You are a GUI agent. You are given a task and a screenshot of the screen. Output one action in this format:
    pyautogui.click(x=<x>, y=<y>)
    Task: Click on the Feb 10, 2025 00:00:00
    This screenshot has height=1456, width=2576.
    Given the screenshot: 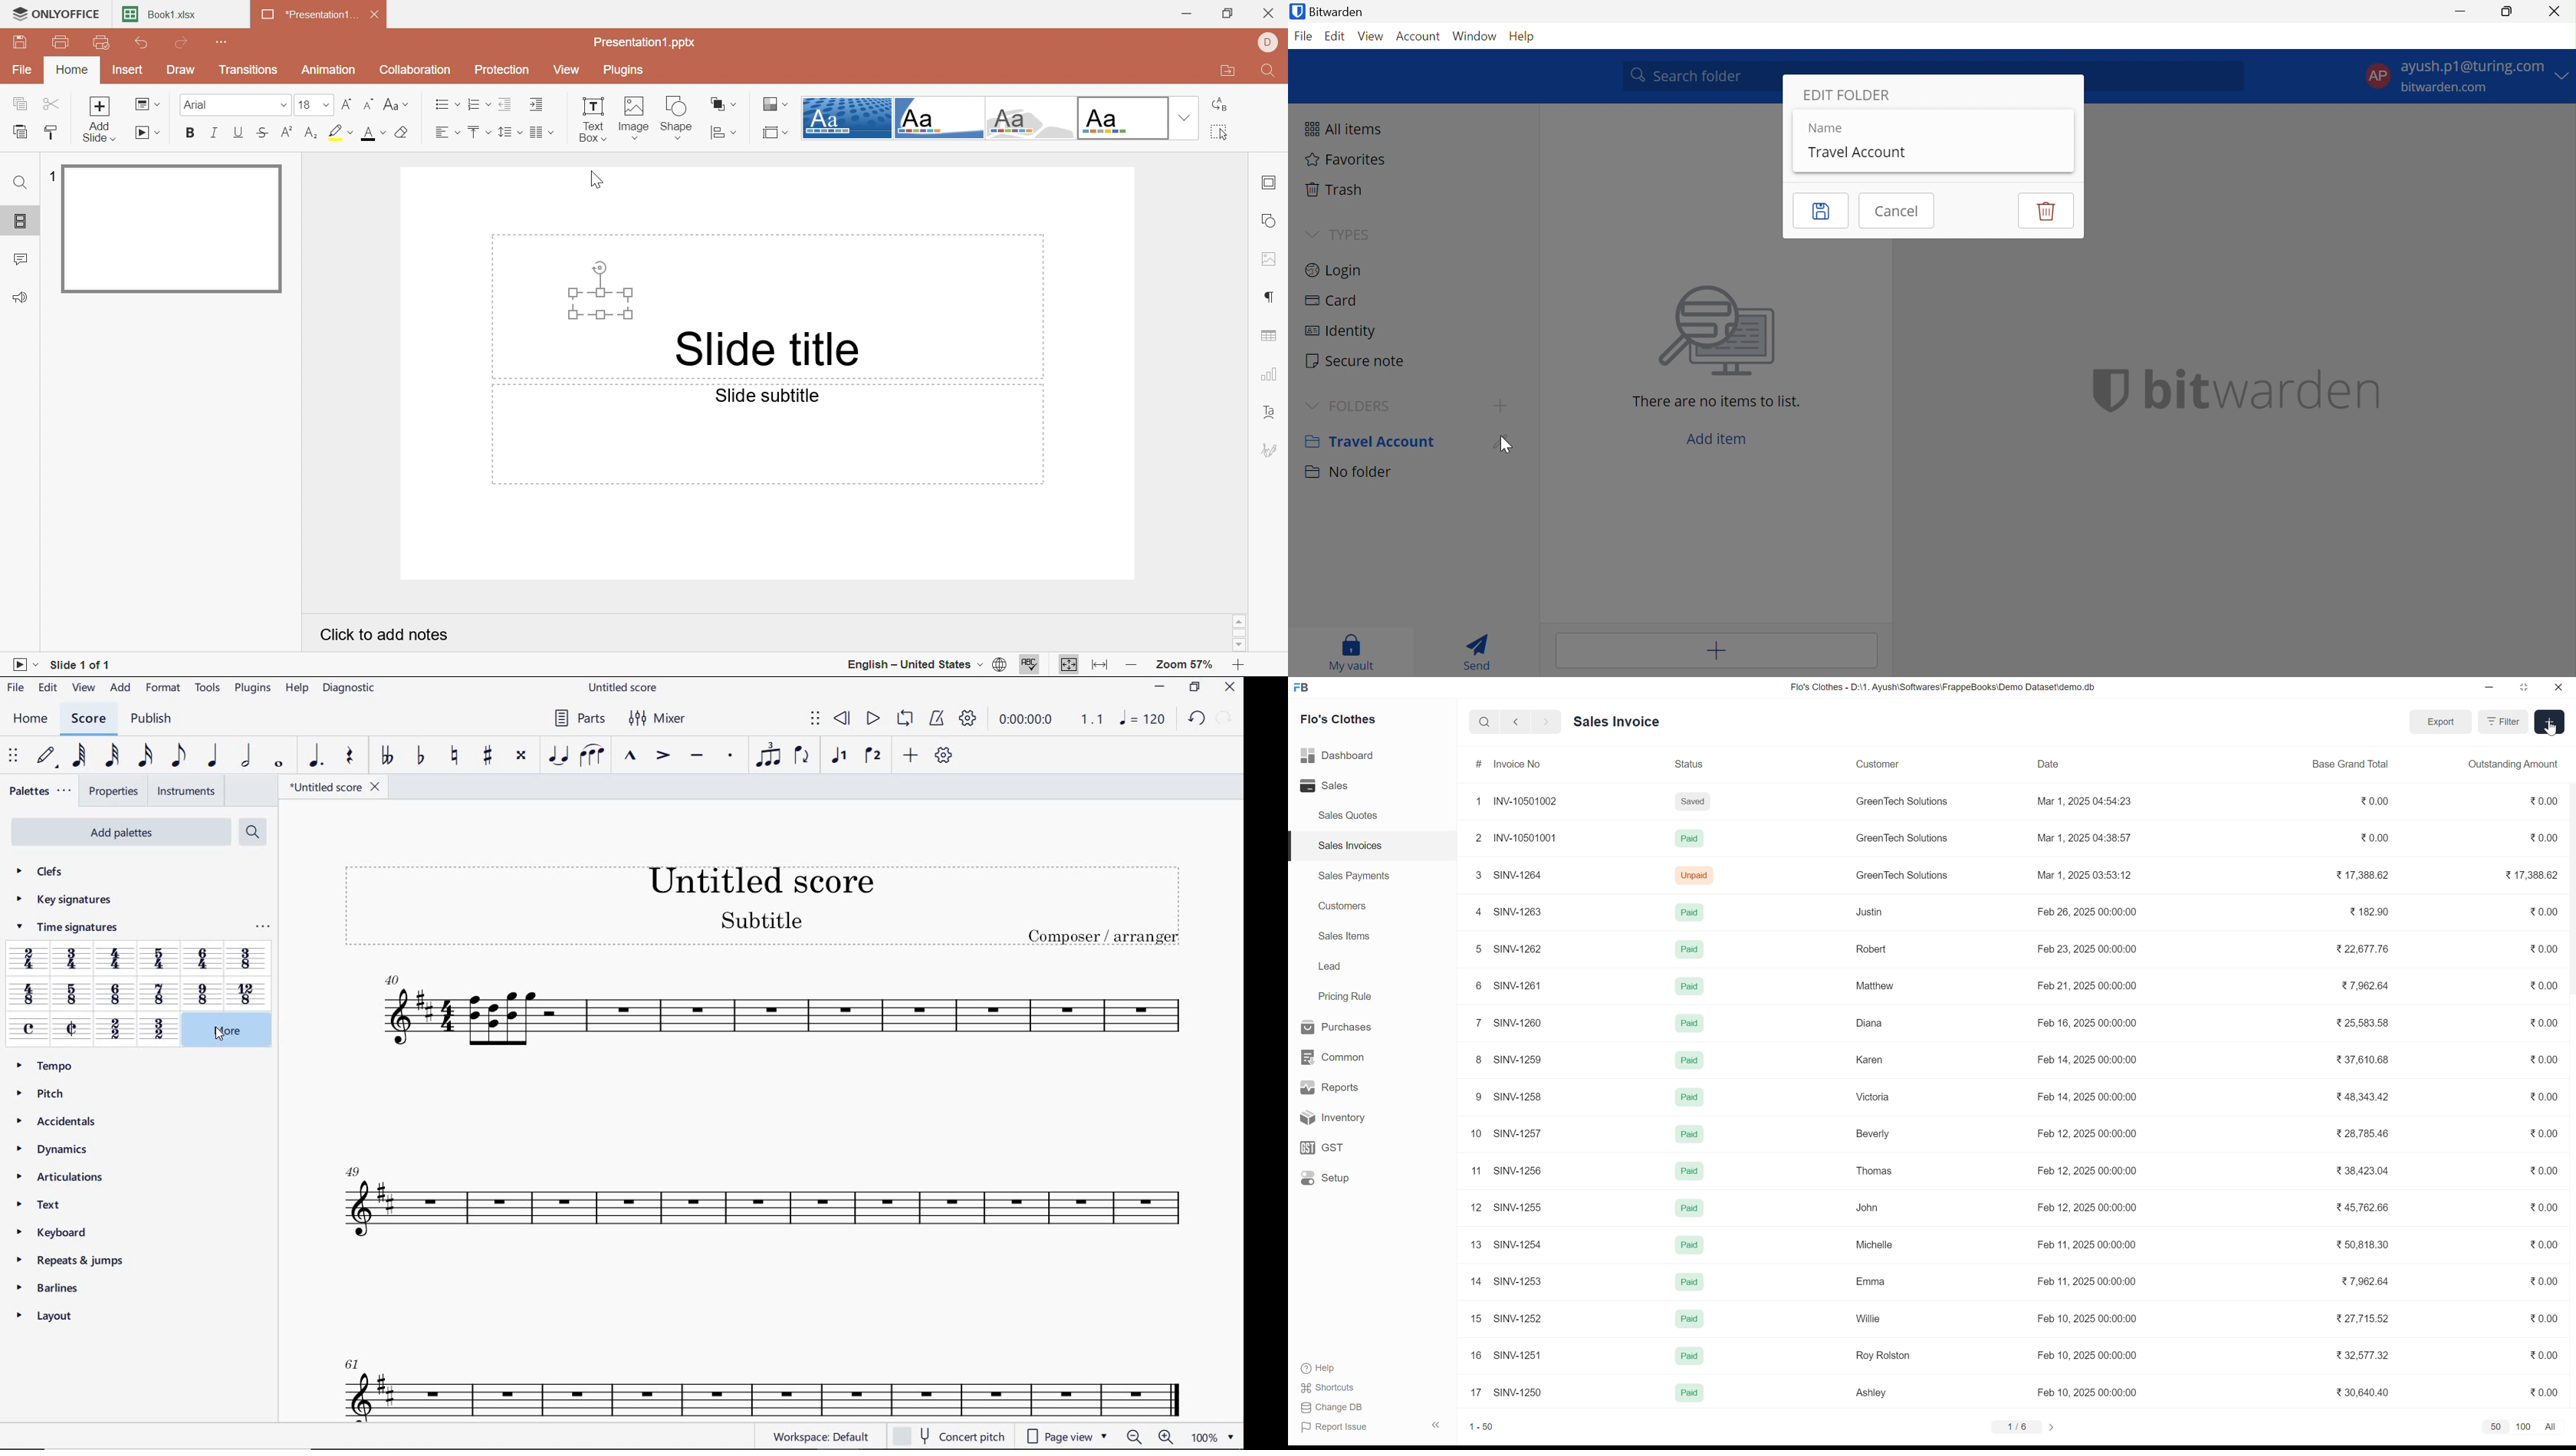 What is the action you would take?
    pyautogui.click(x=2086, y=1320)
    